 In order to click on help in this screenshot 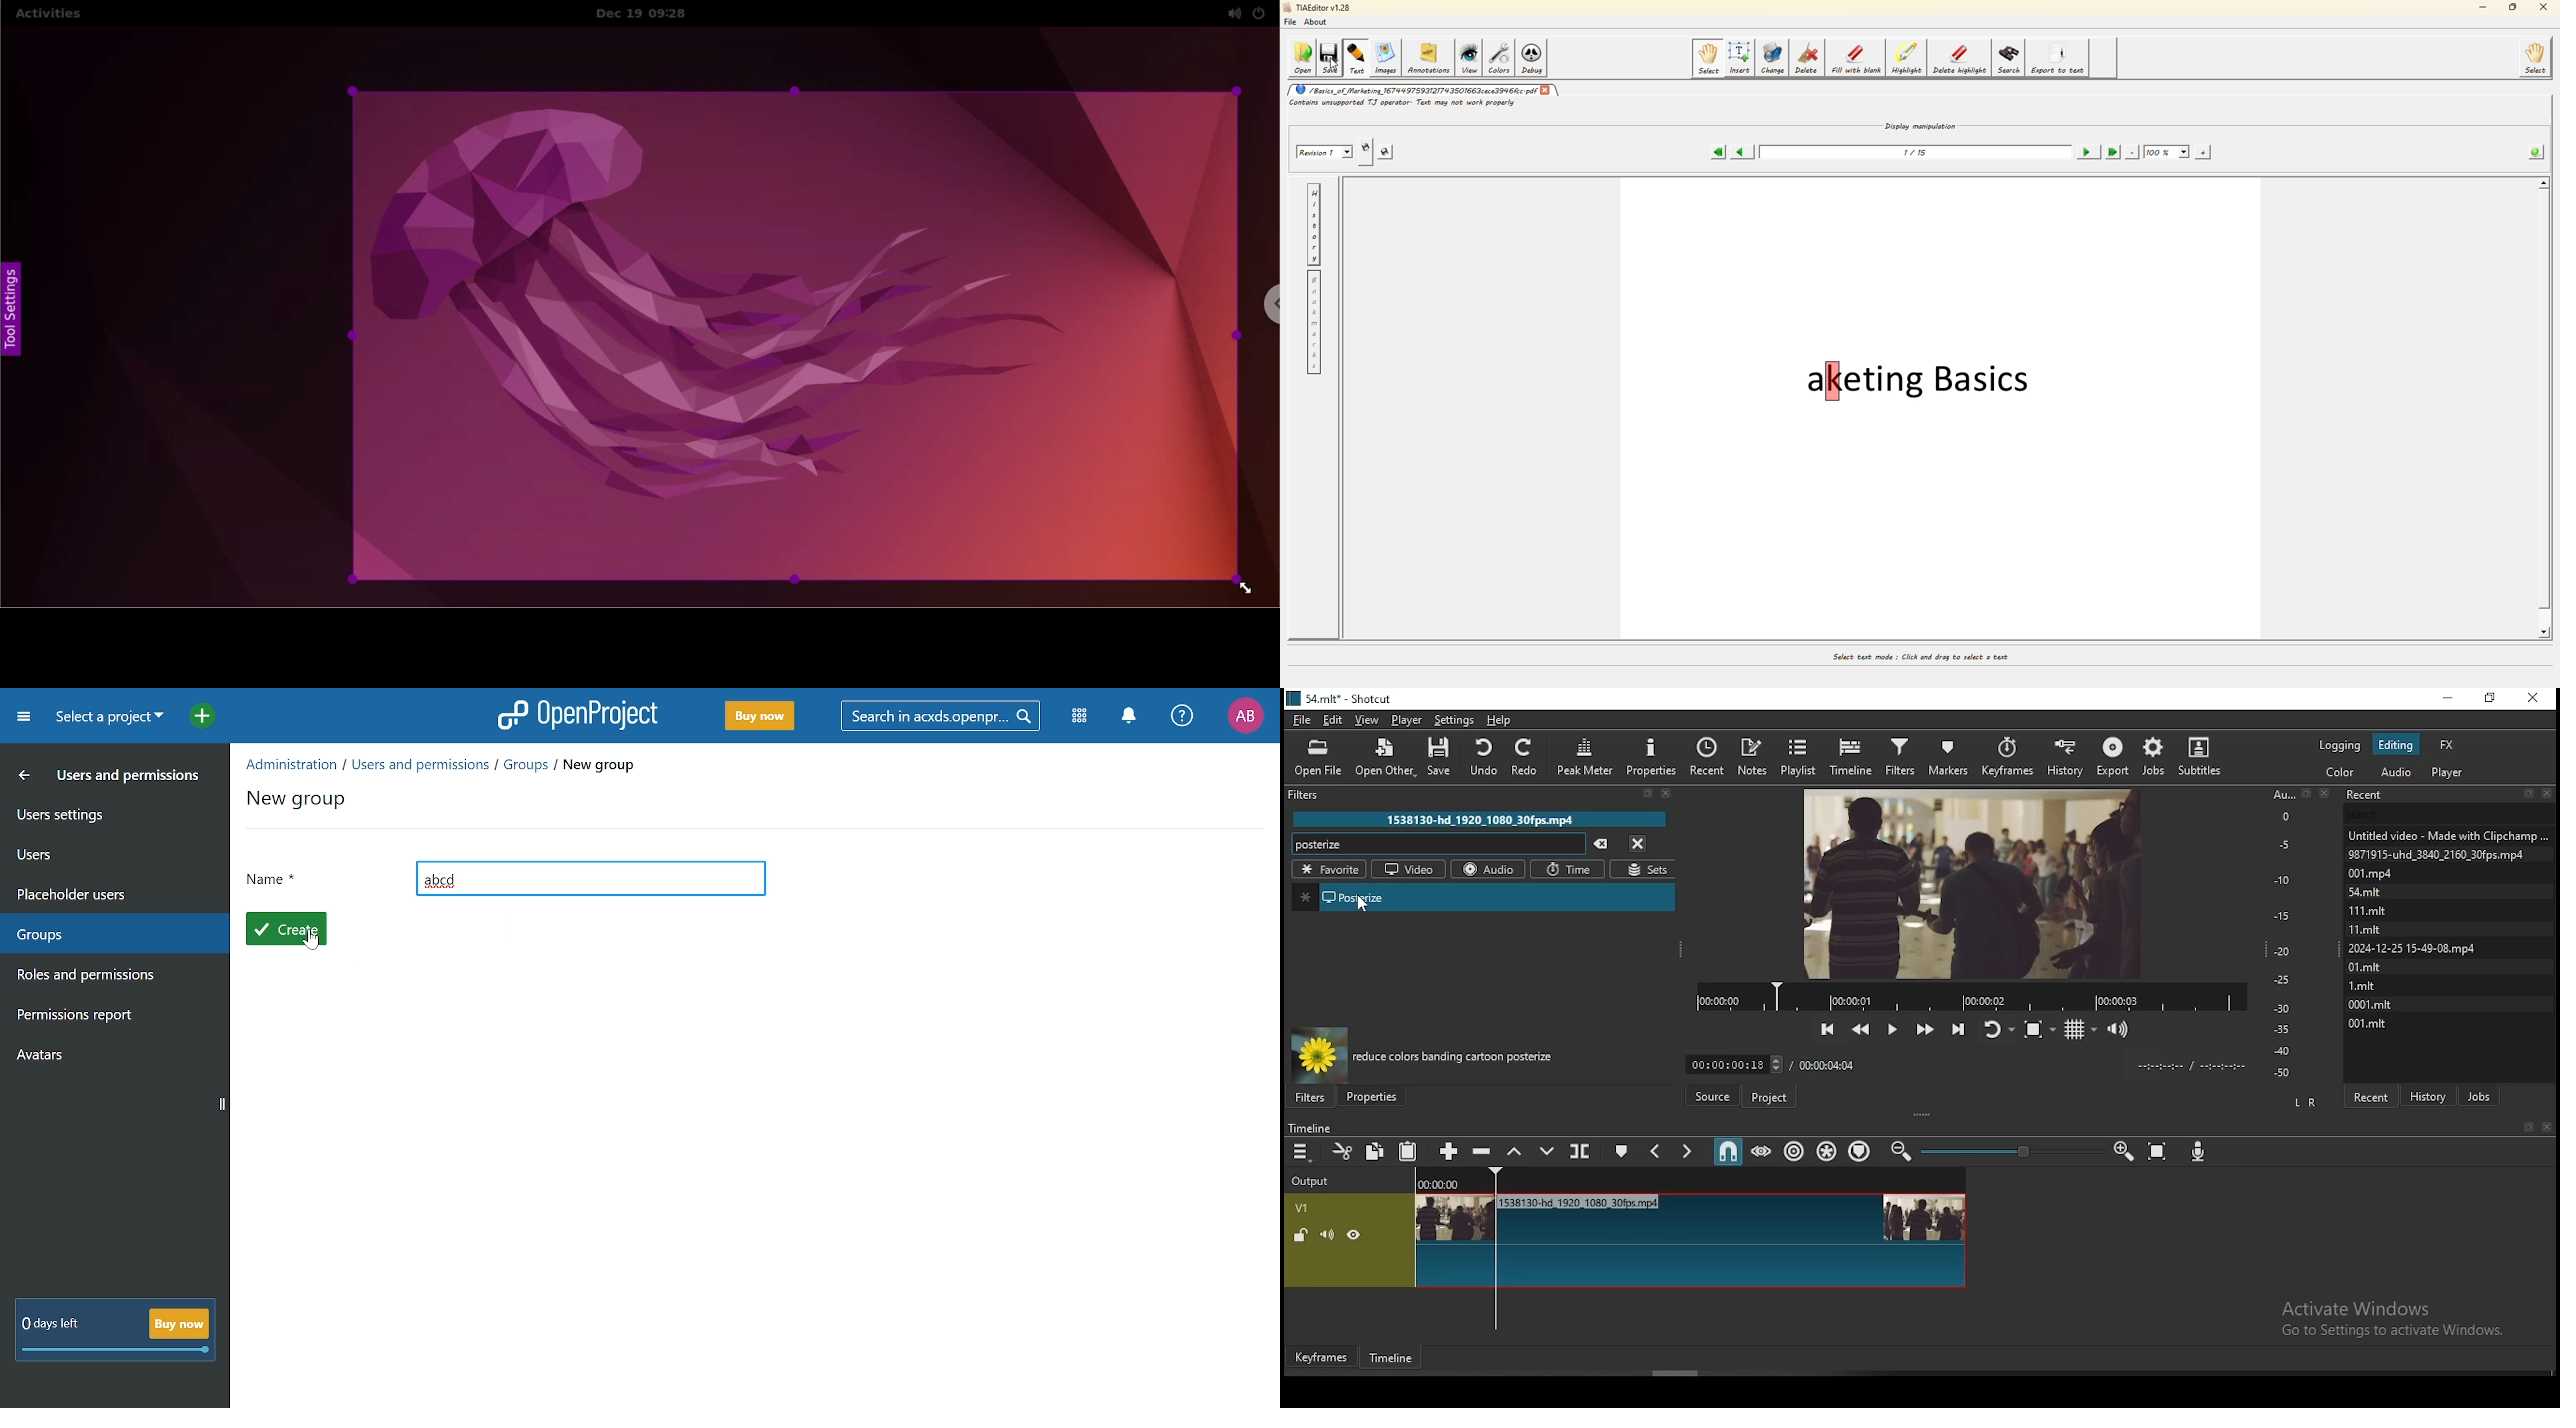, I will do `click(1503, 720)`.